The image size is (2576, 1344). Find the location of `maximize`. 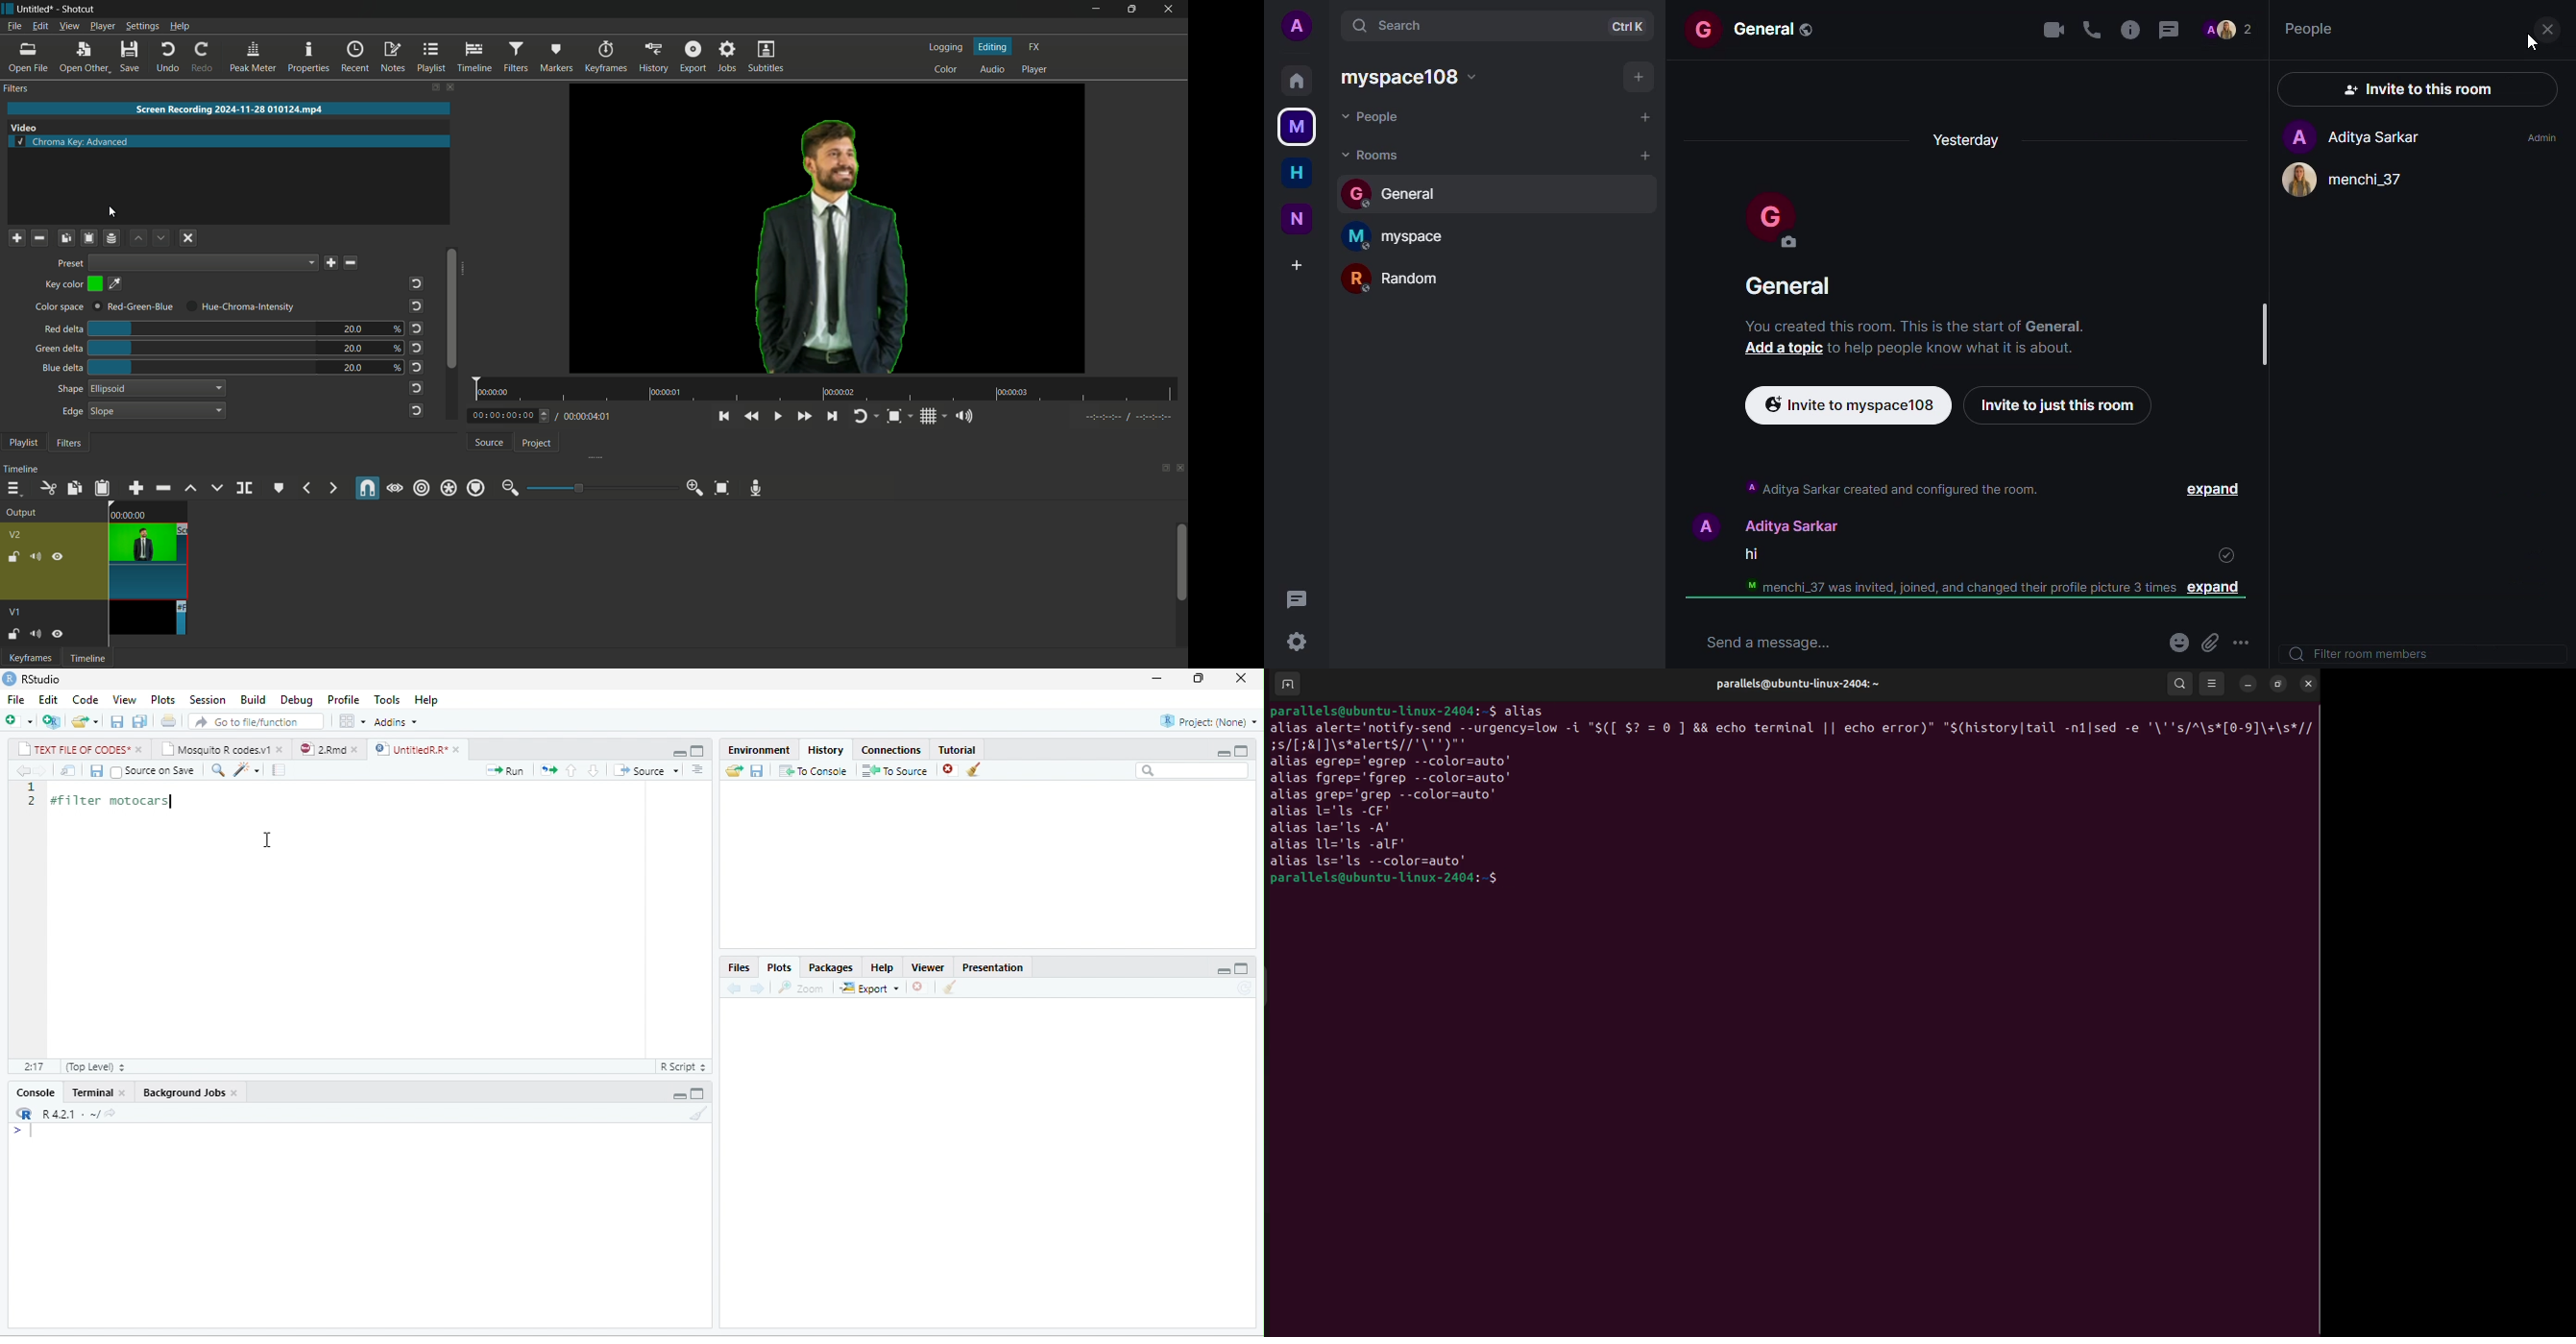

maximize is located at coordinates (697, 751).